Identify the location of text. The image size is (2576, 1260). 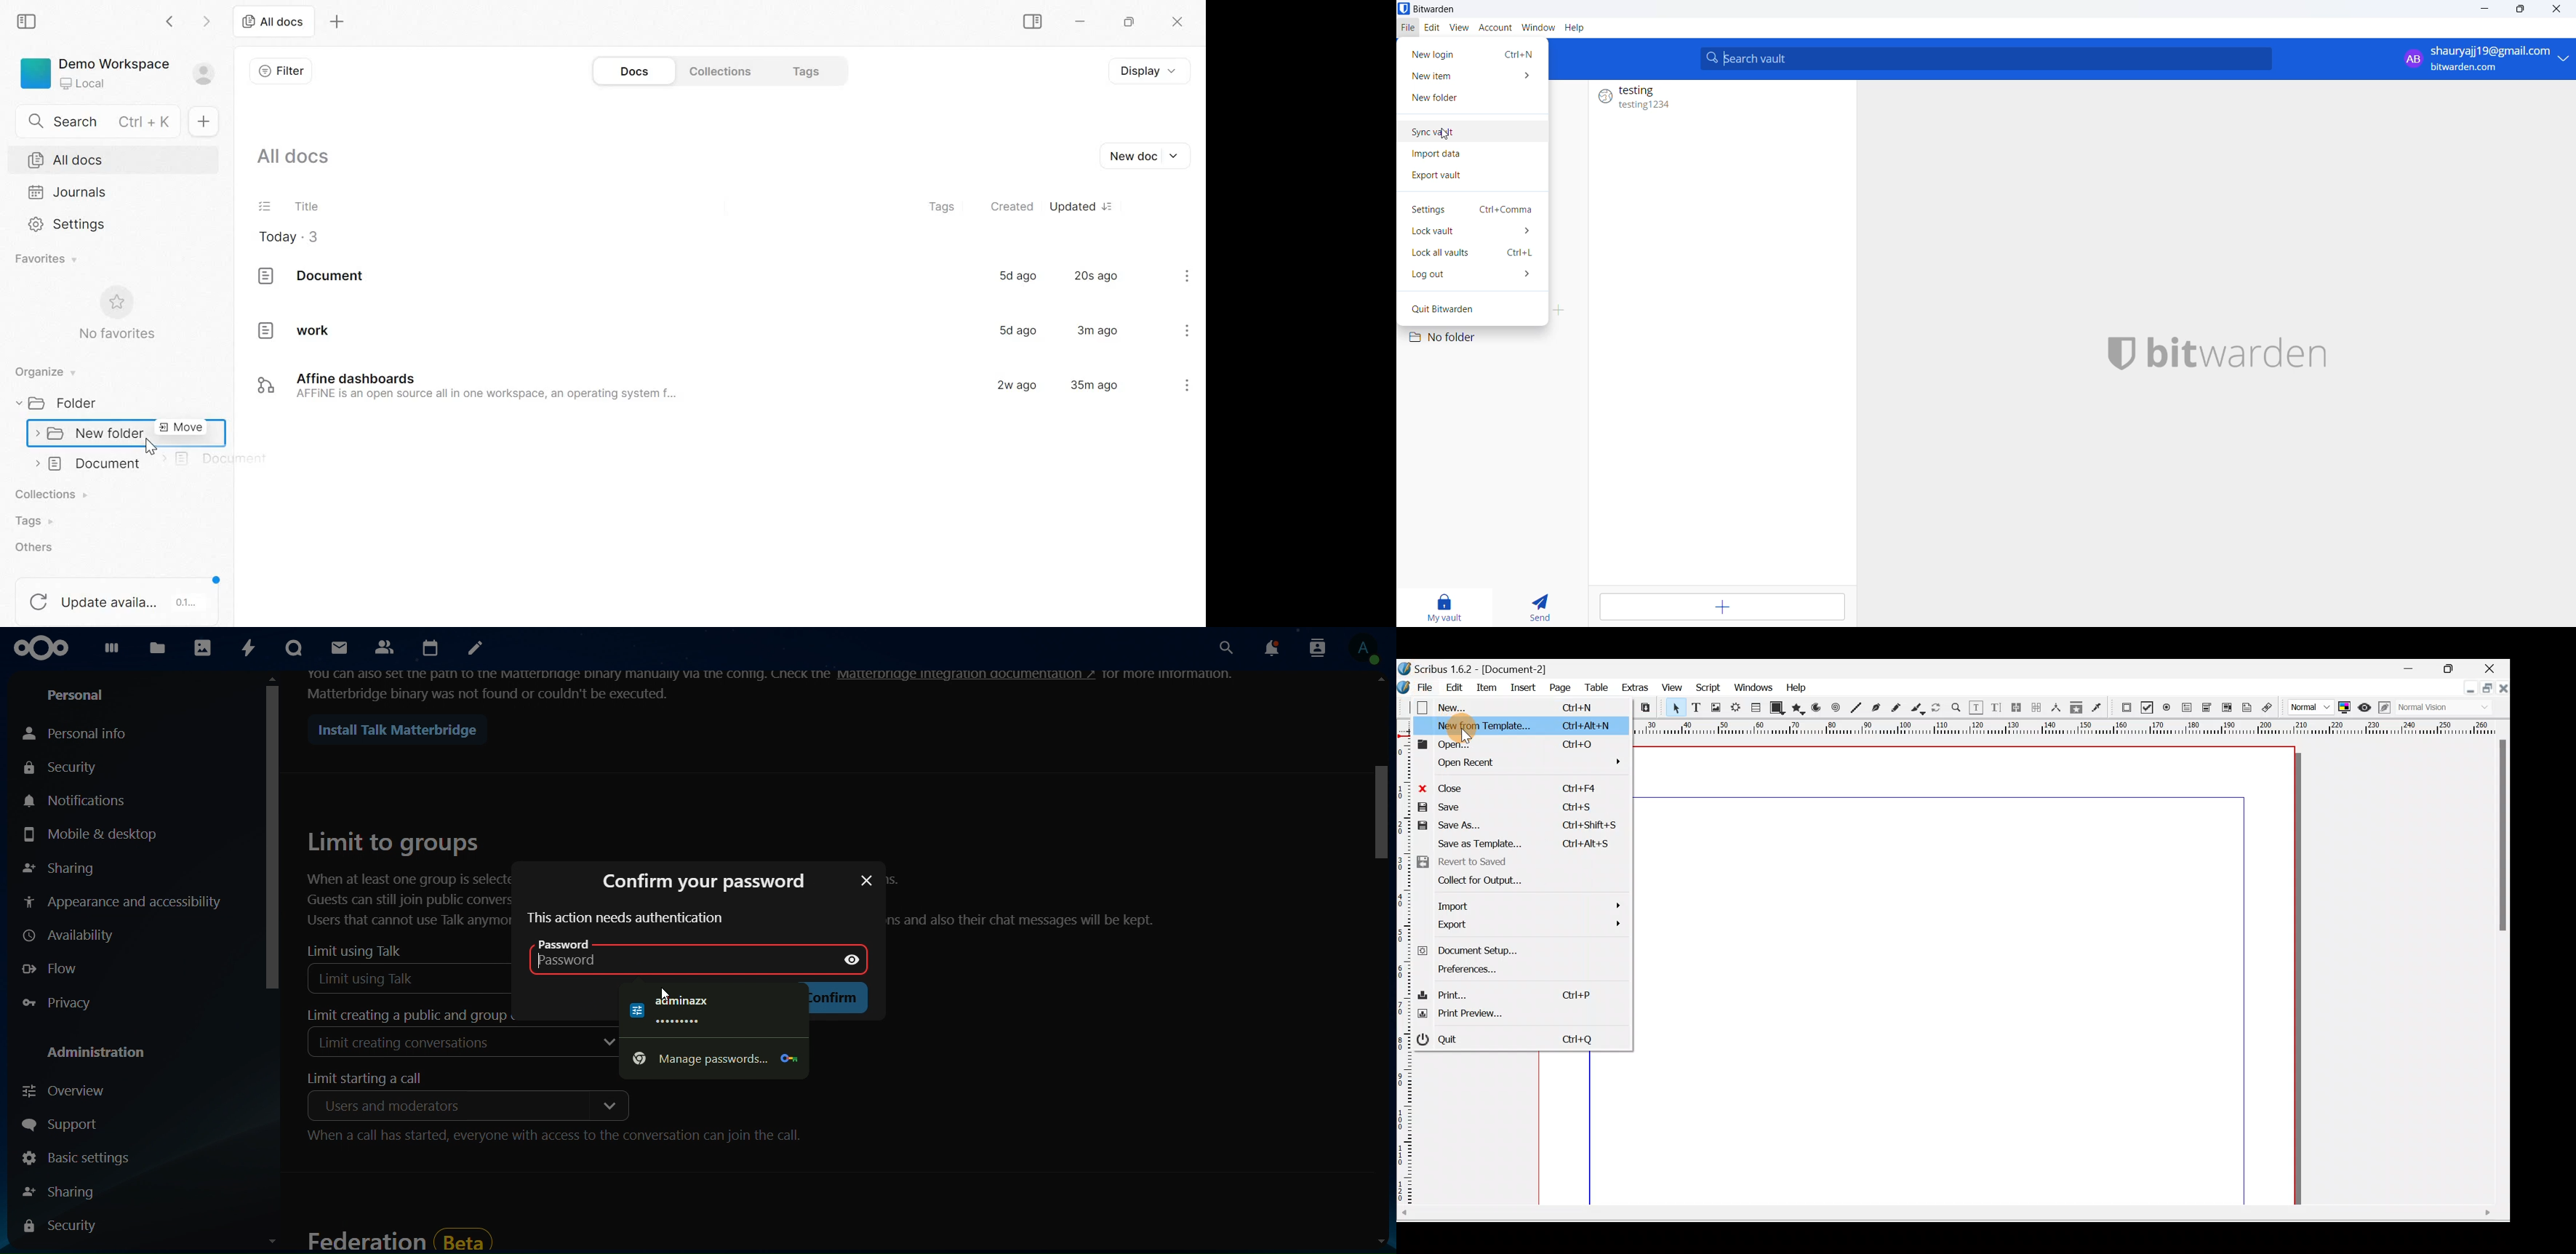
(1176, 674).